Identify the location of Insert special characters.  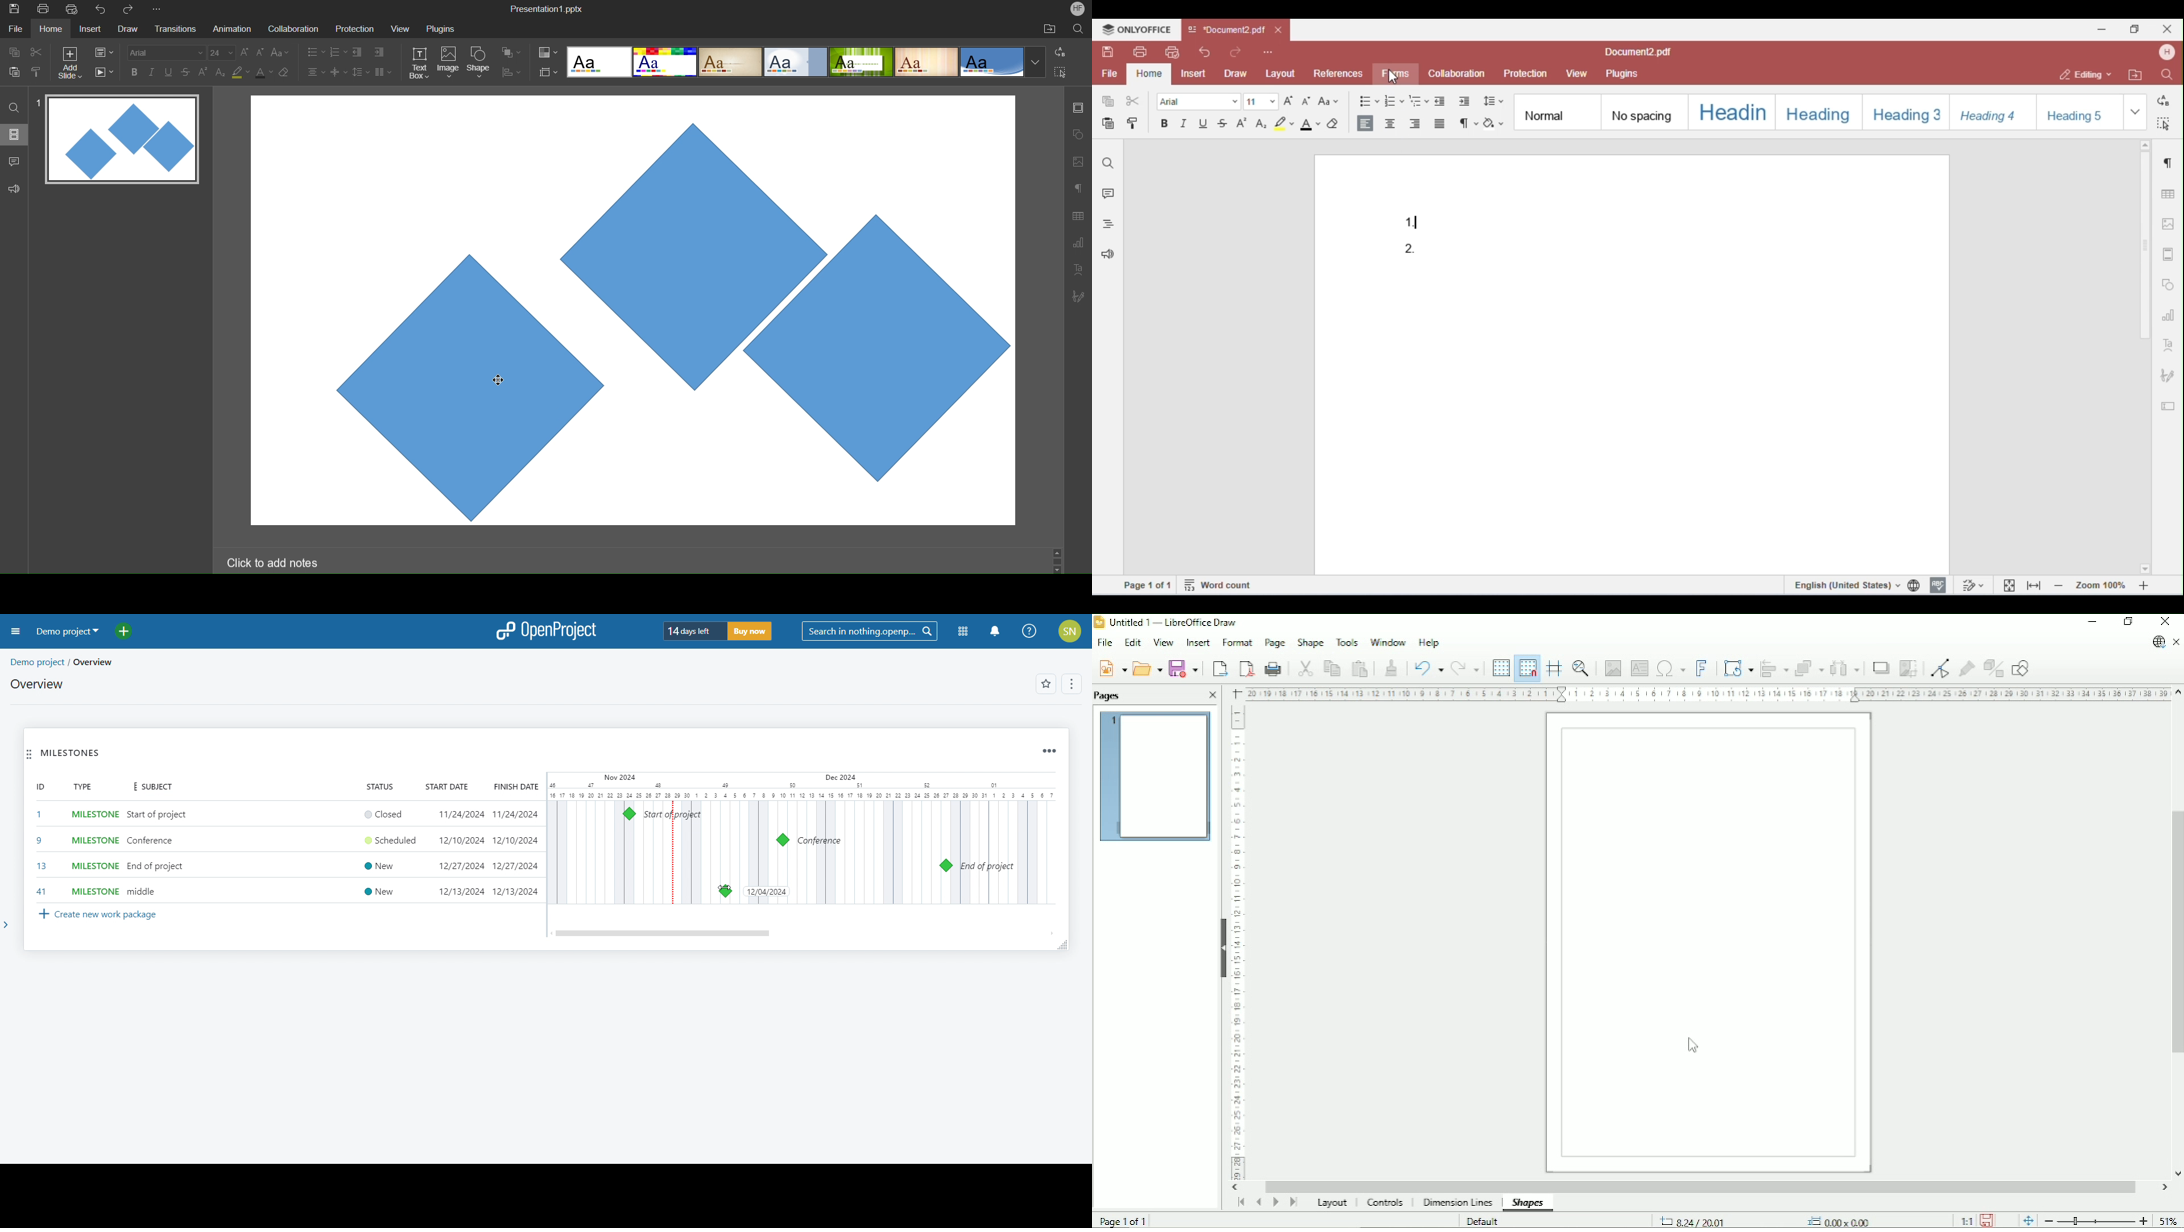
(1670, 667).